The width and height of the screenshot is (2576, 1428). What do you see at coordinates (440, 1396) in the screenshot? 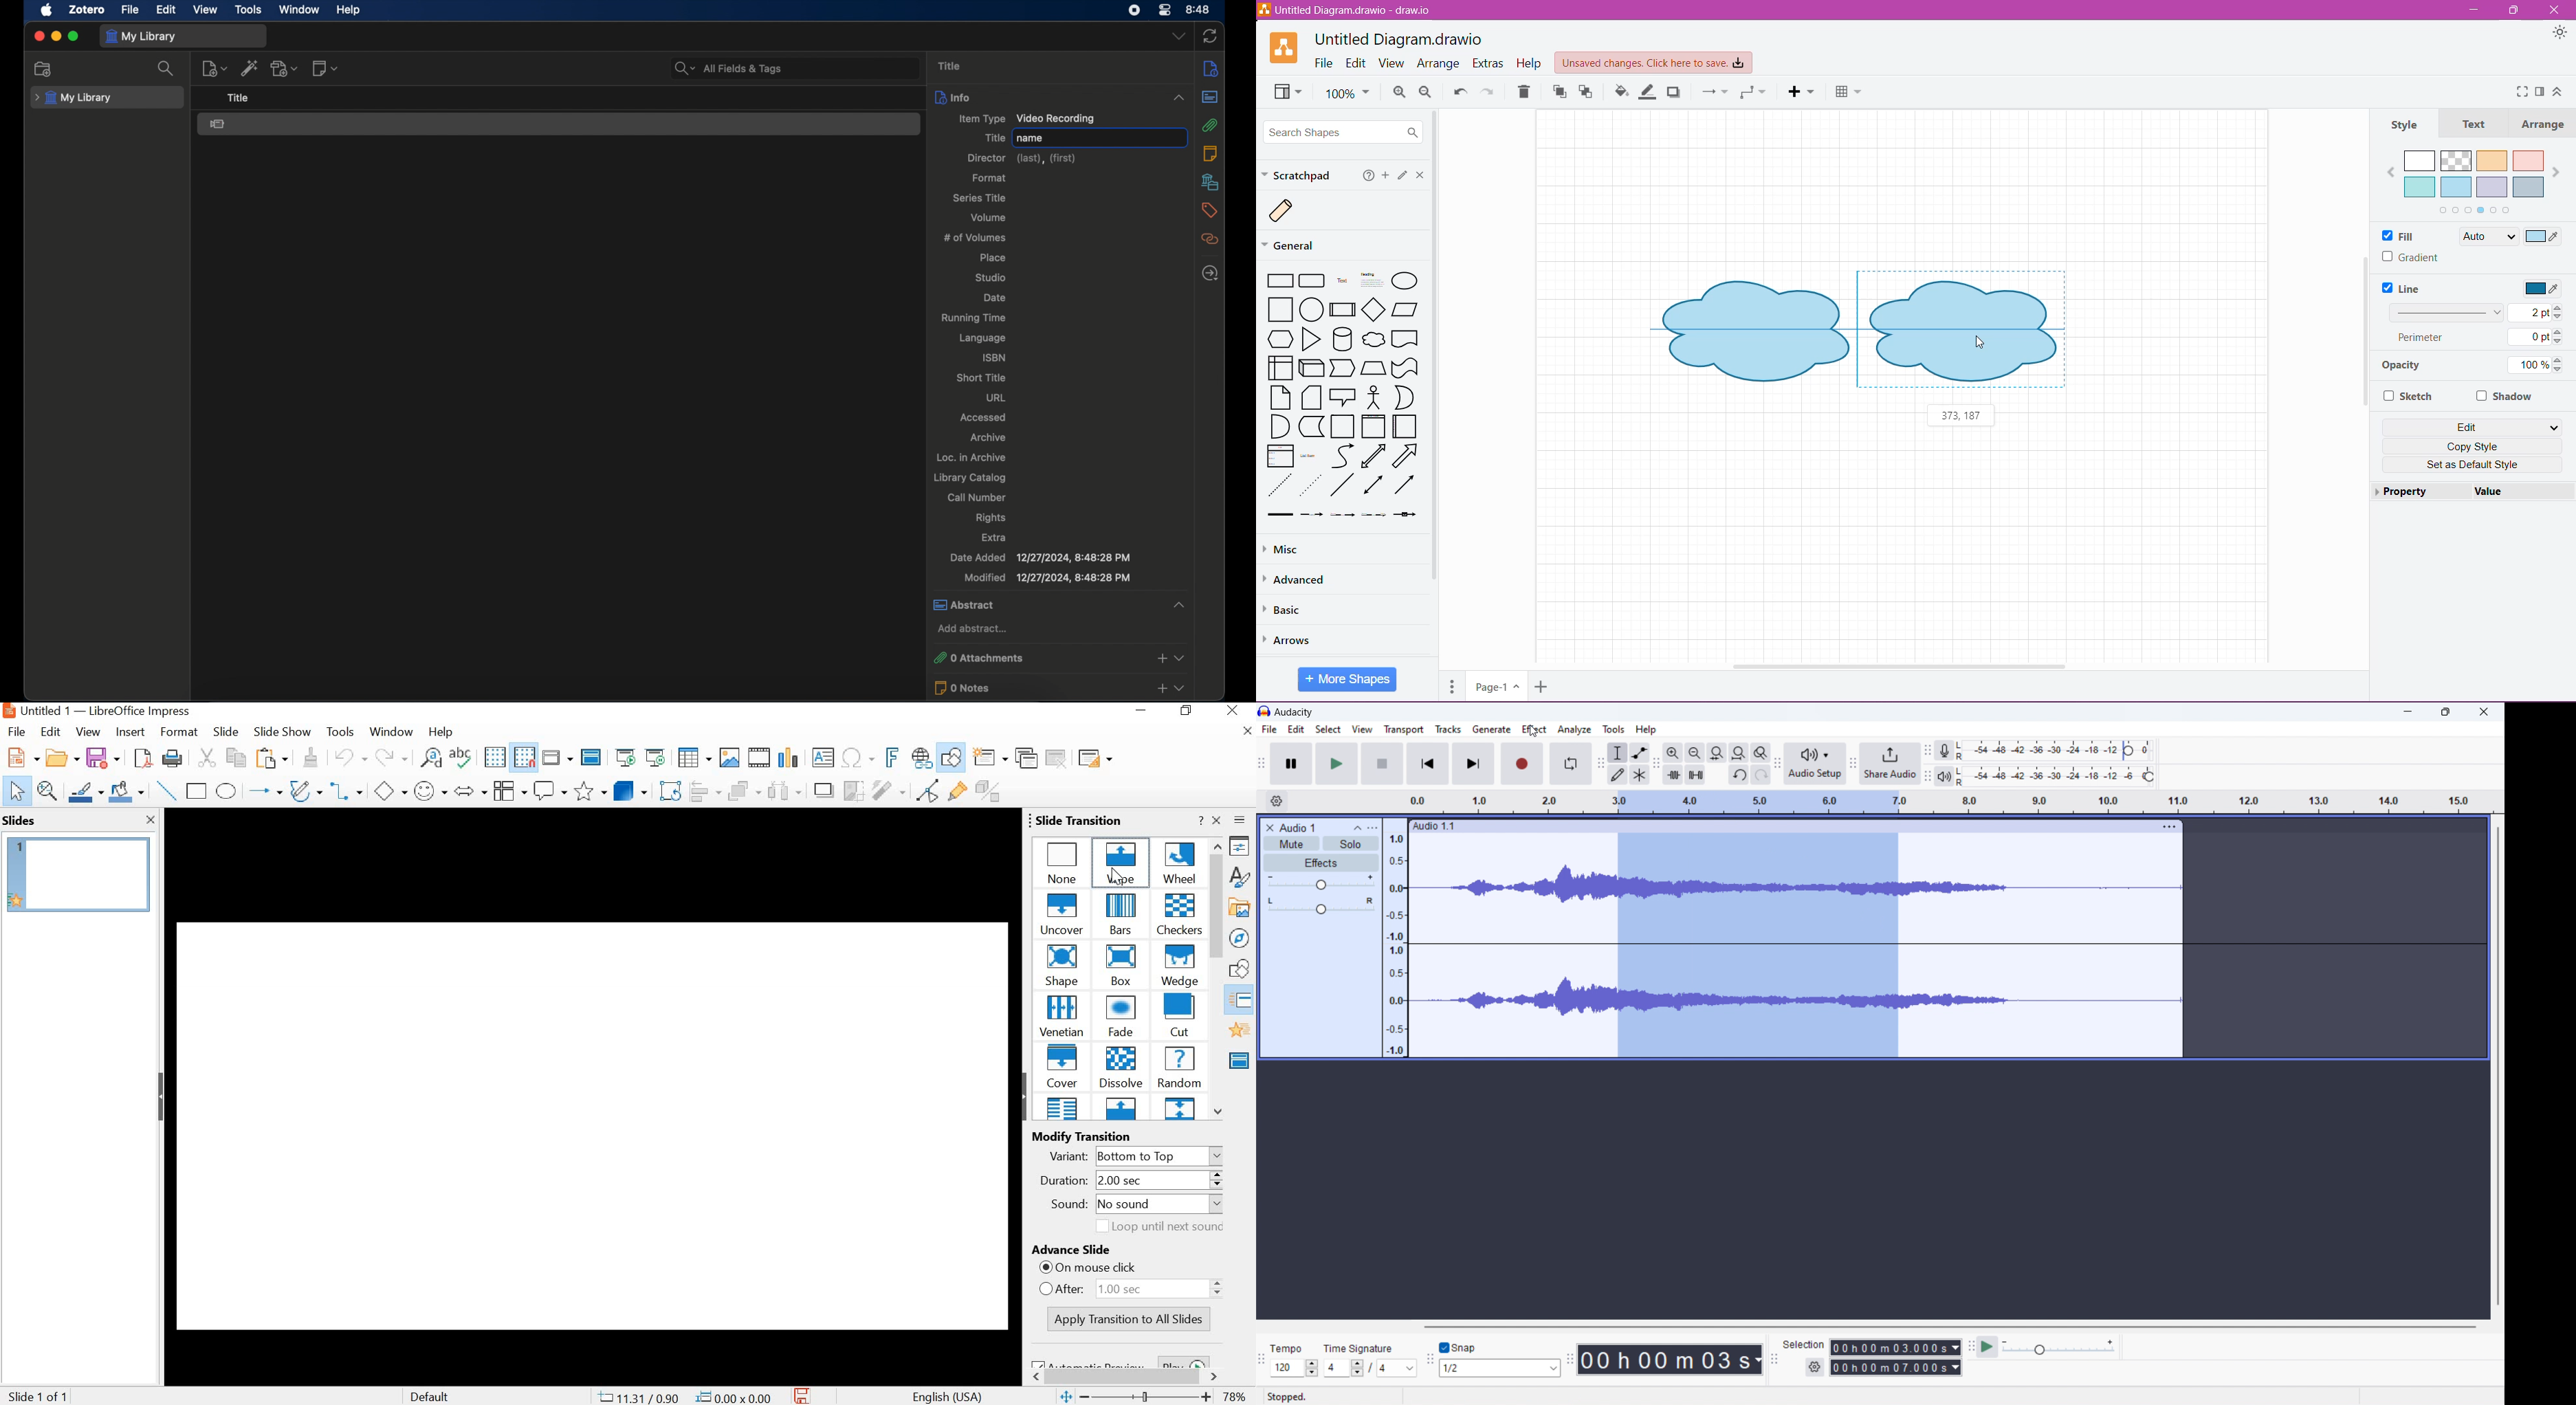
I see `DEFAULT` at bounding box center [440, 1396].